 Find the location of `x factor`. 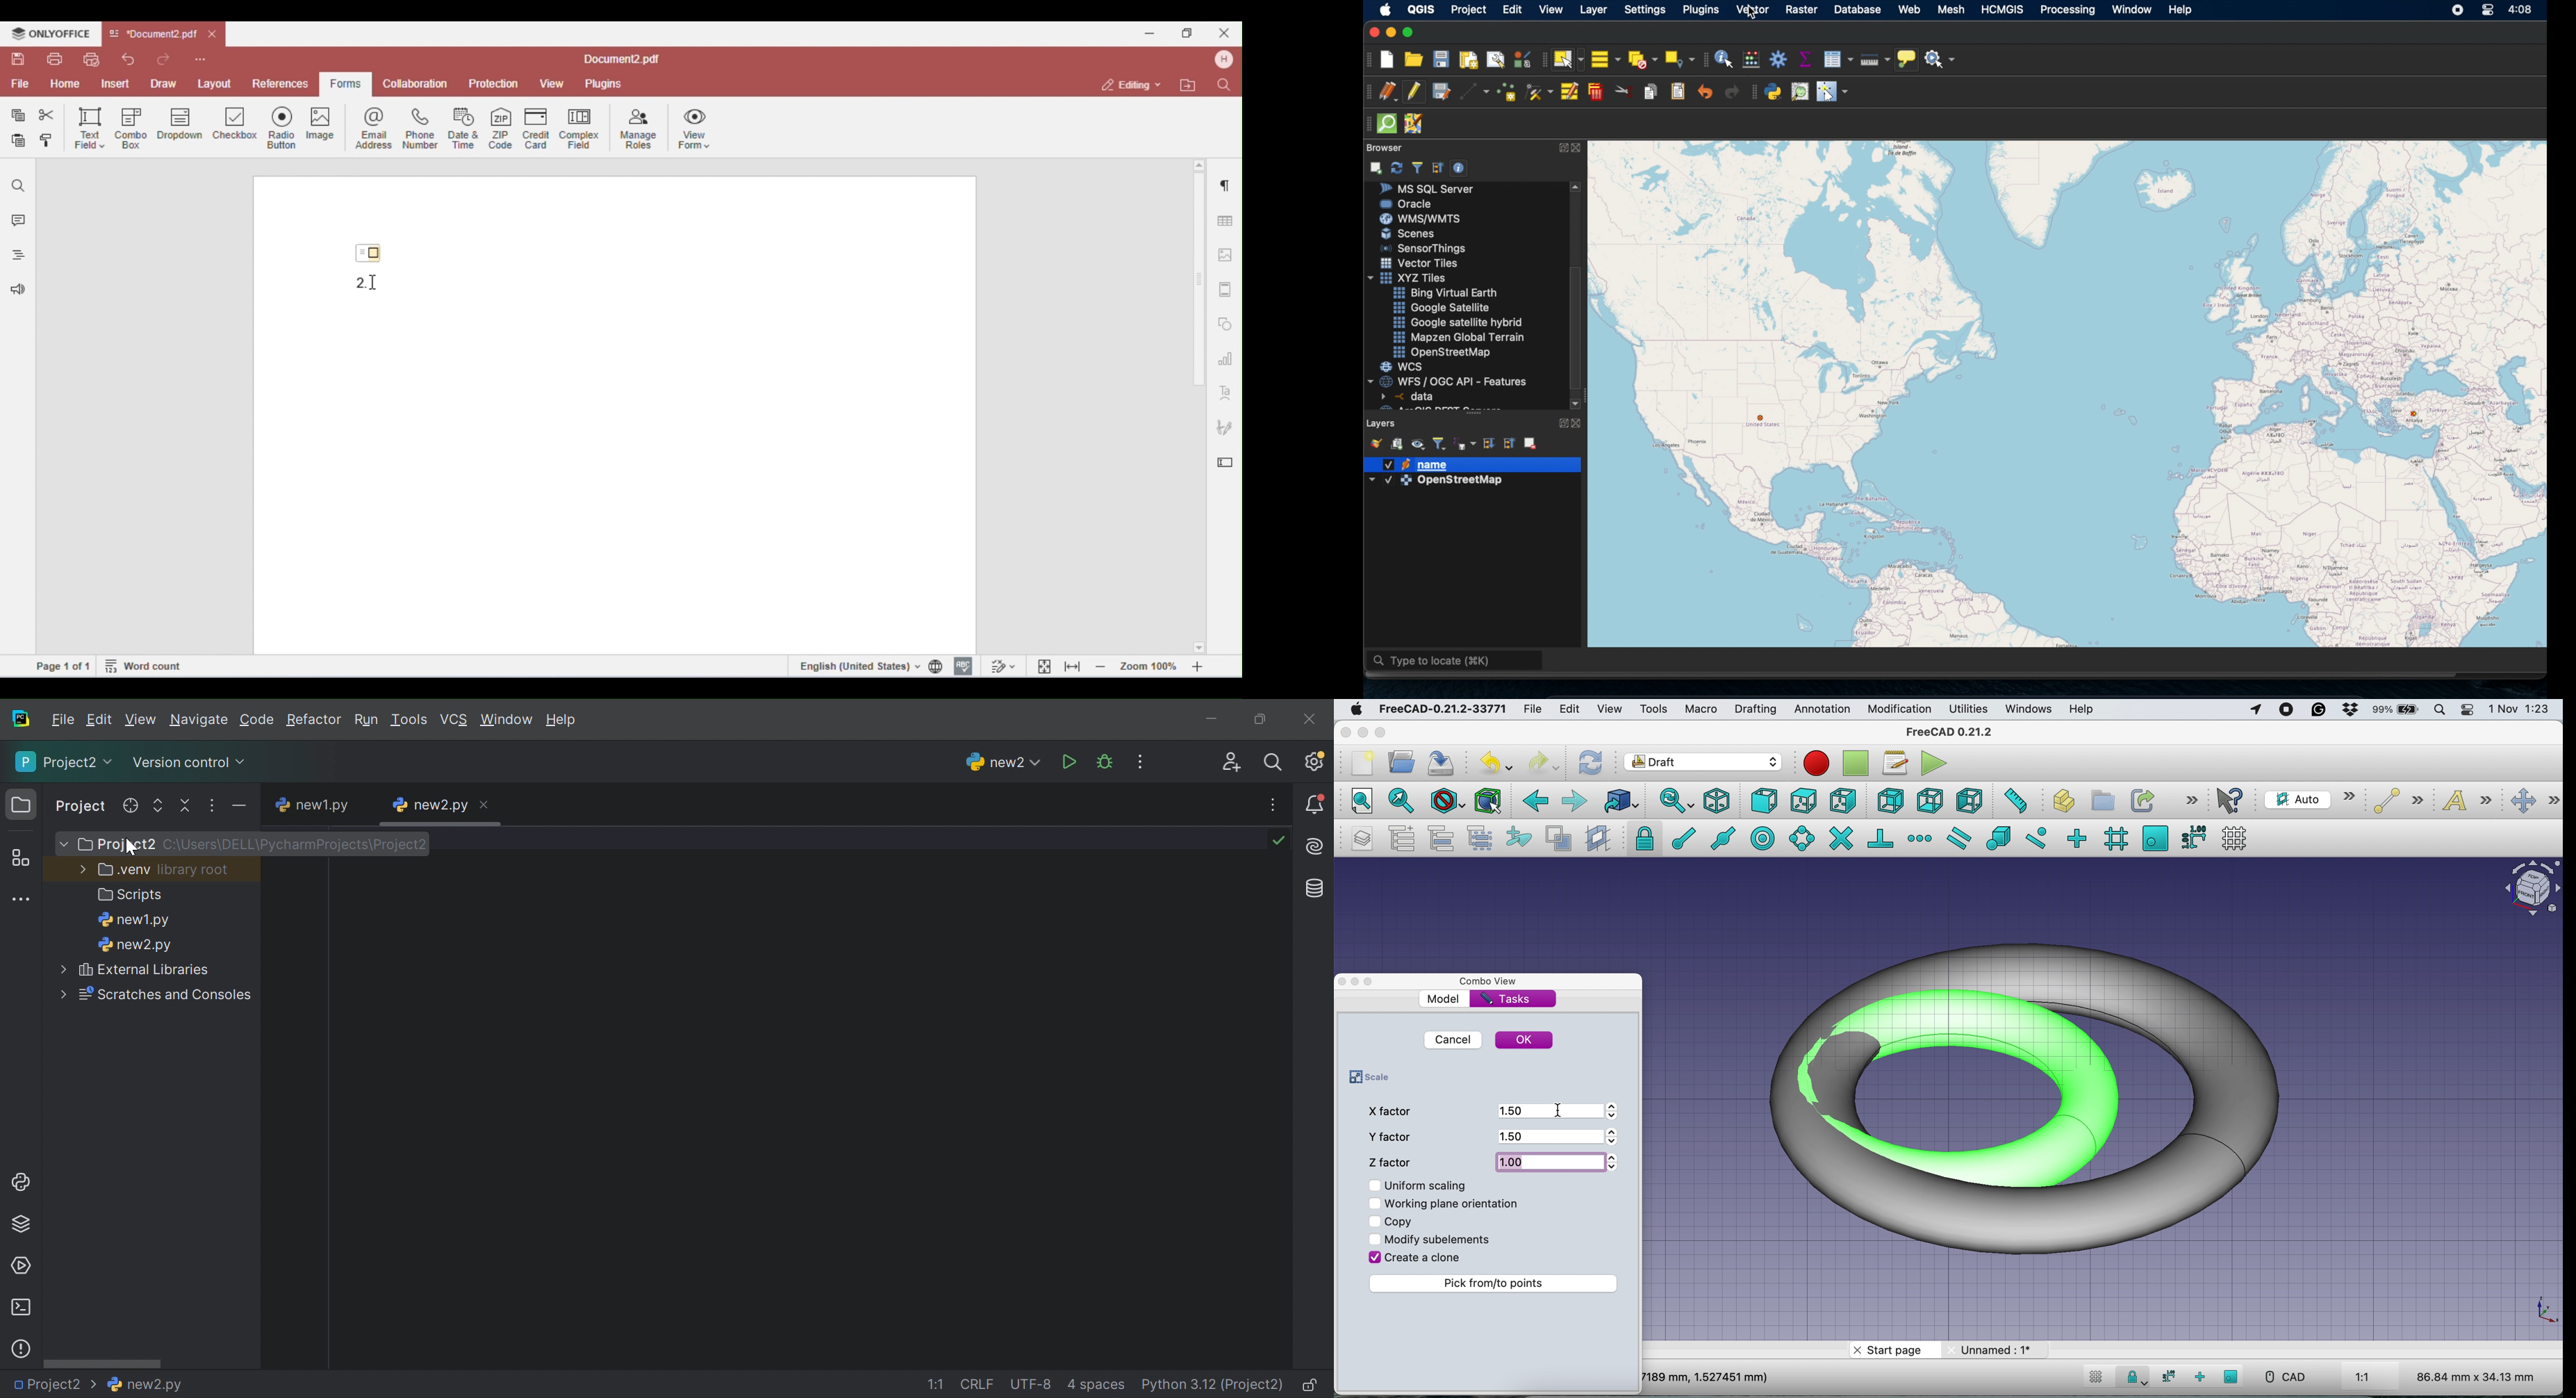

x factor is located at coordinates (1392, 1110).